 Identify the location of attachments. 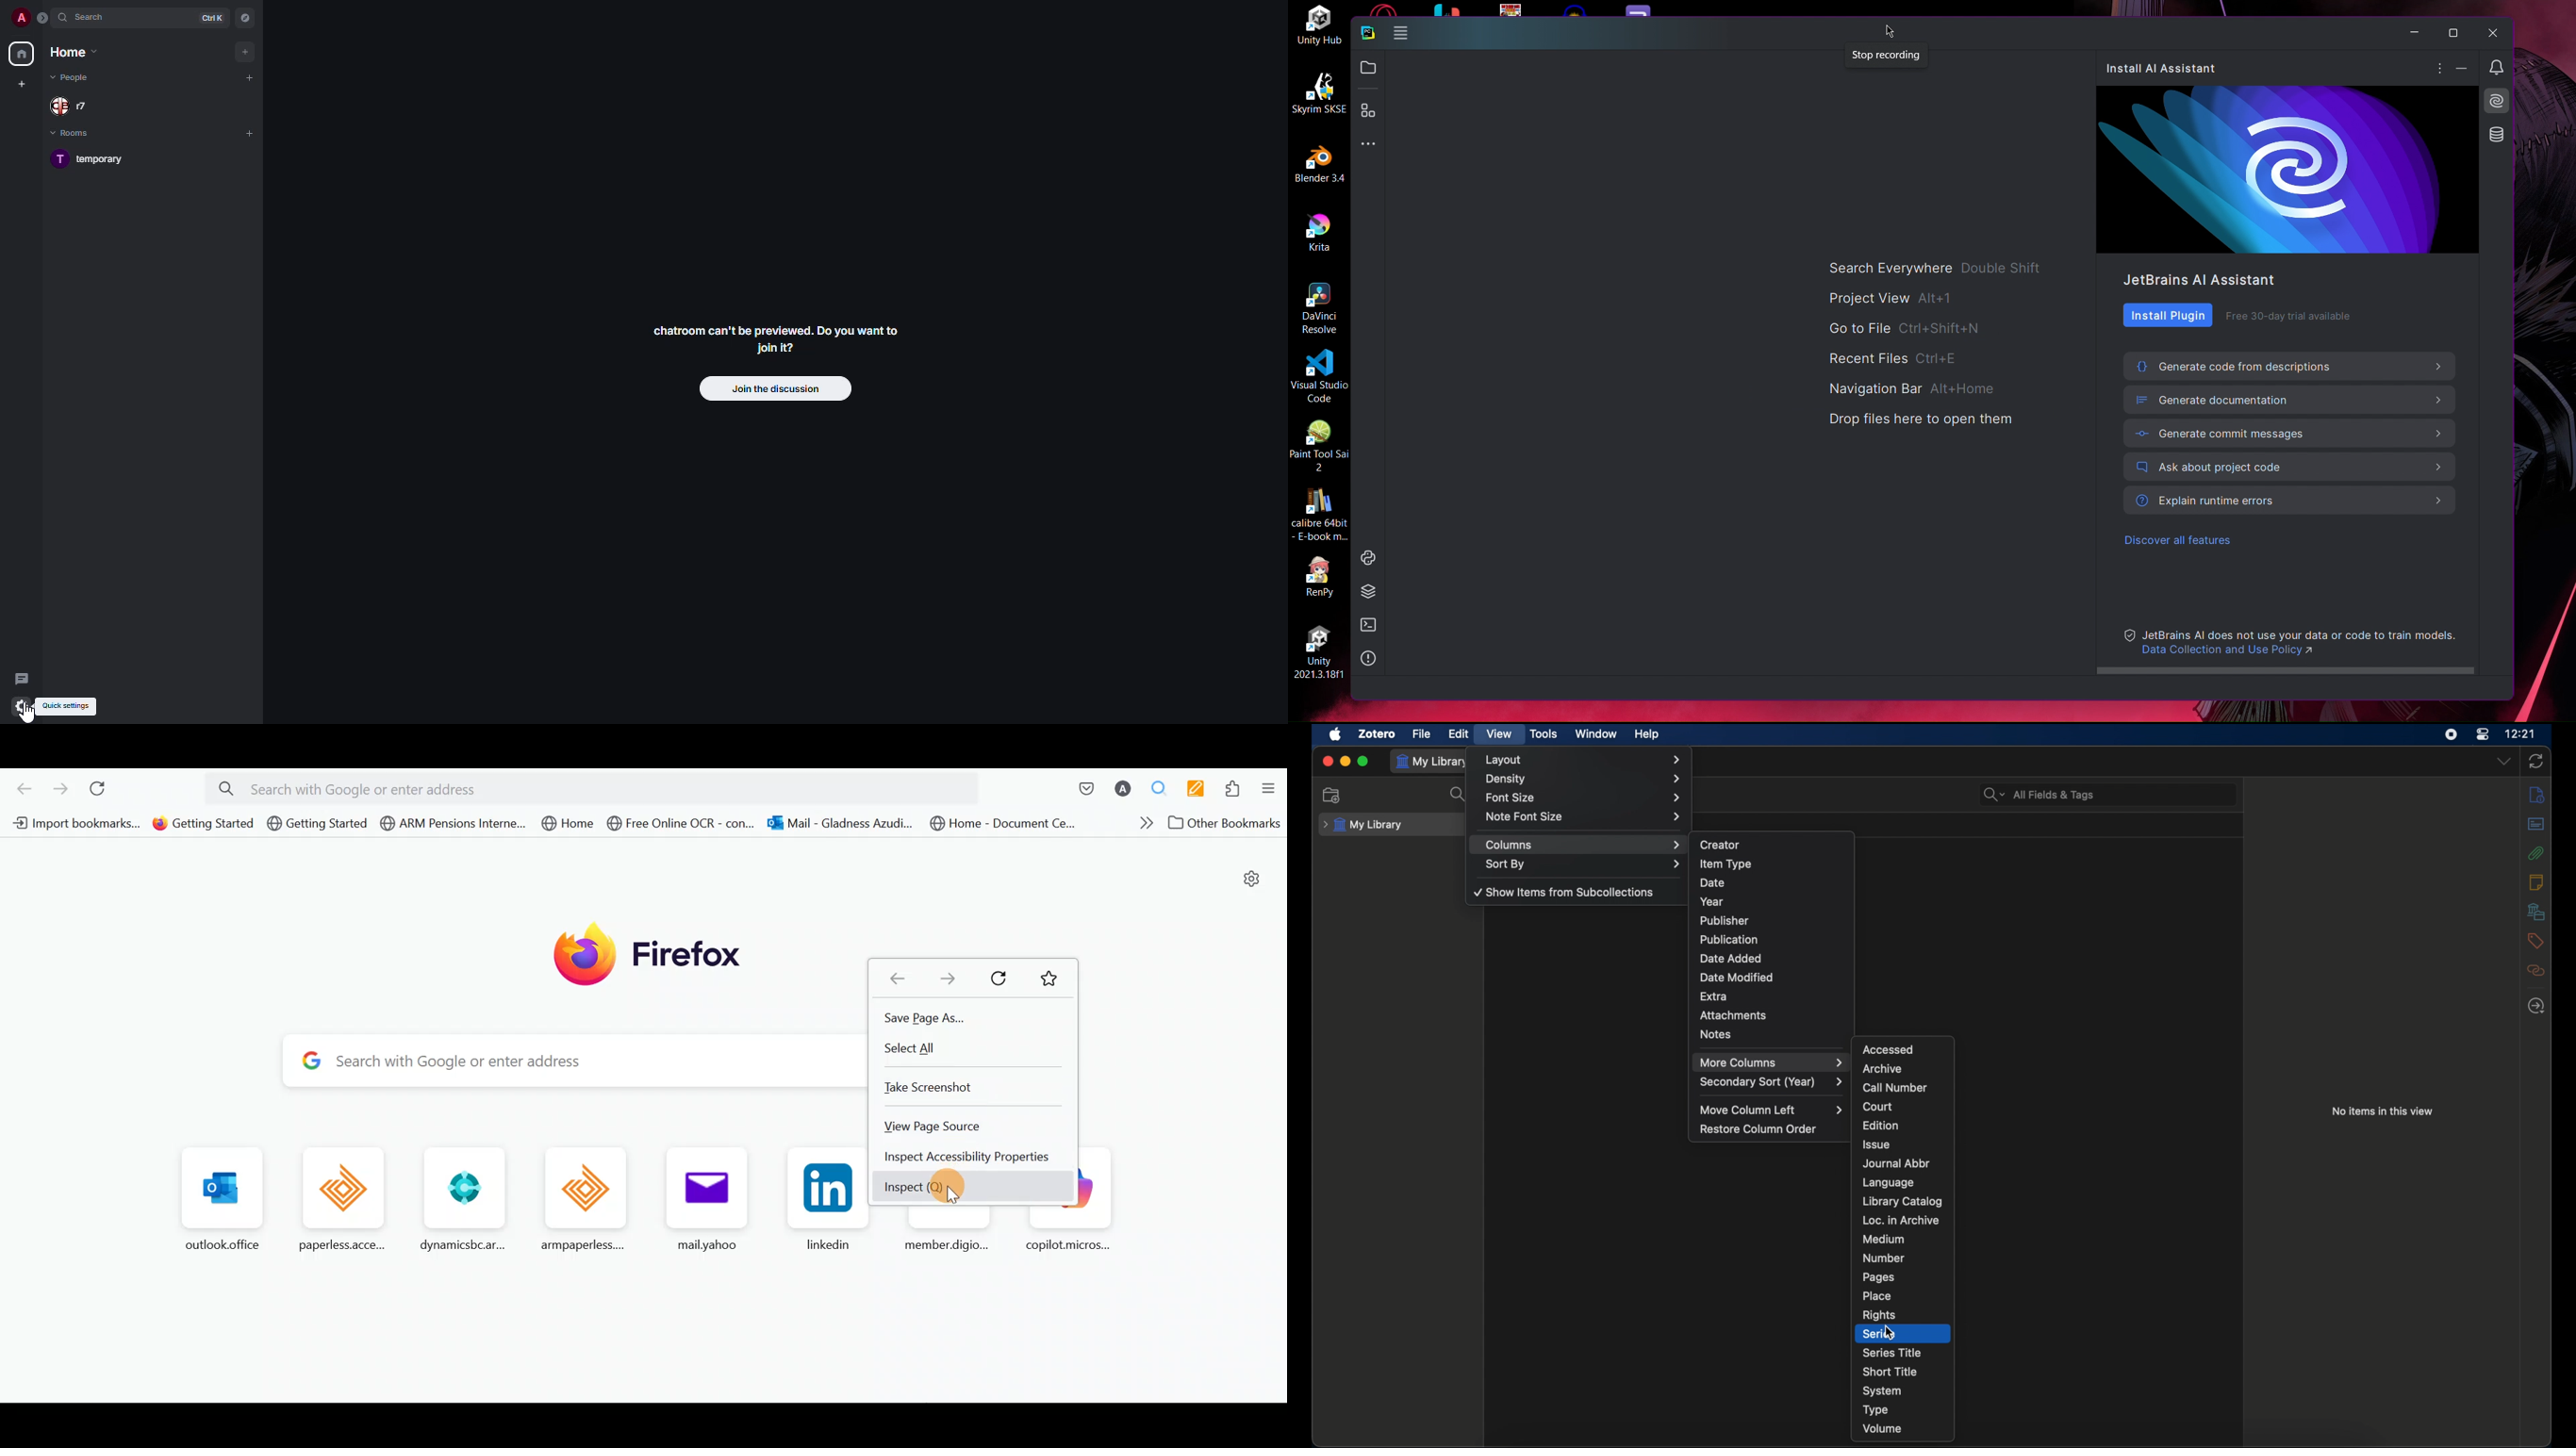
(2536, 853).